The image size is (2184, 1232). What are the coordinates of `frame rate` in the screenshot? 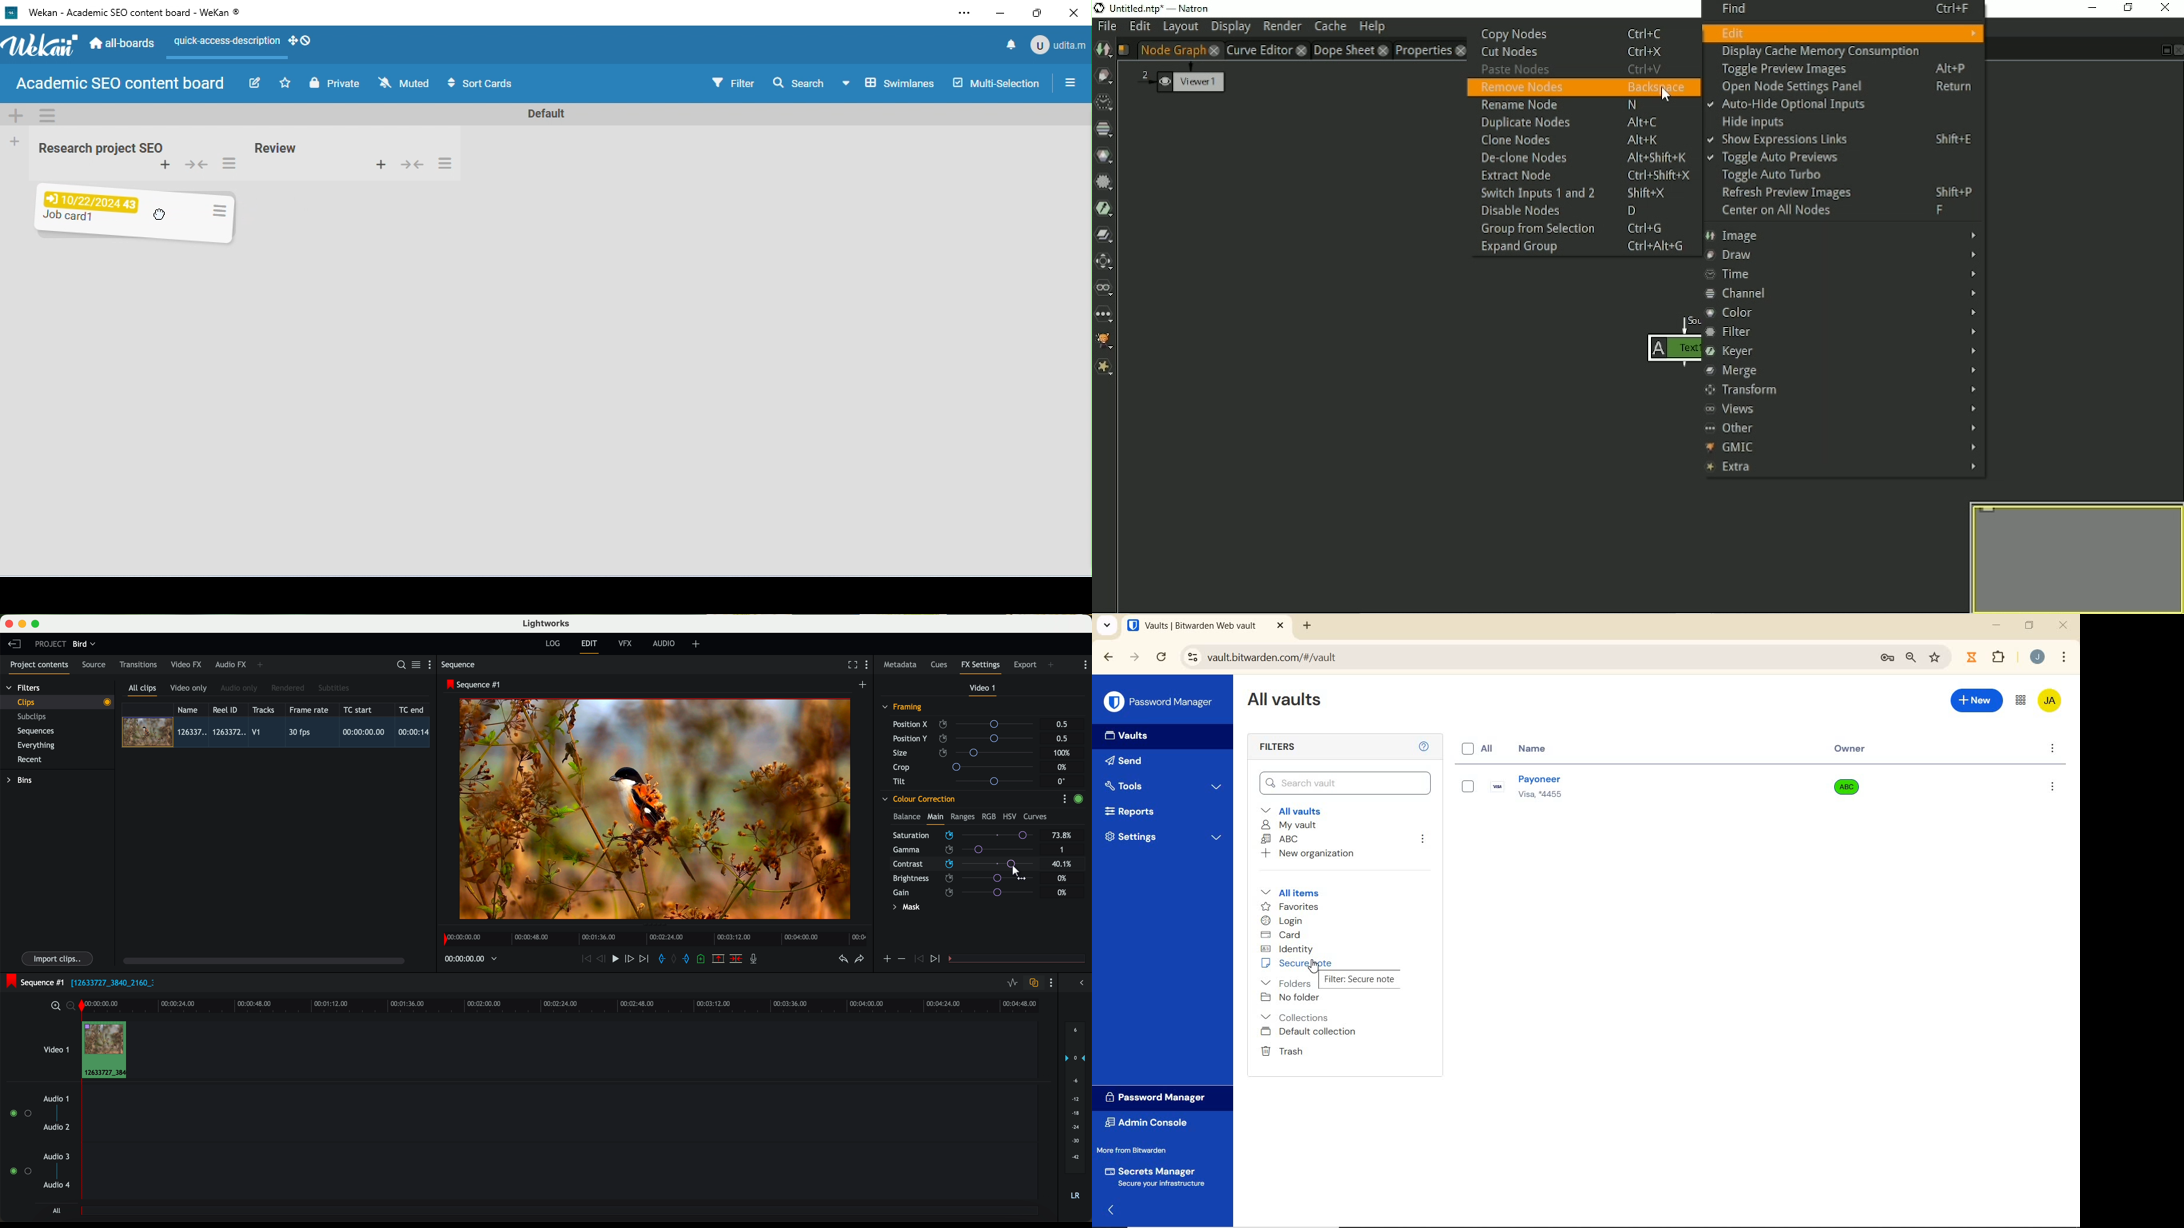 It's located at (309, 710).